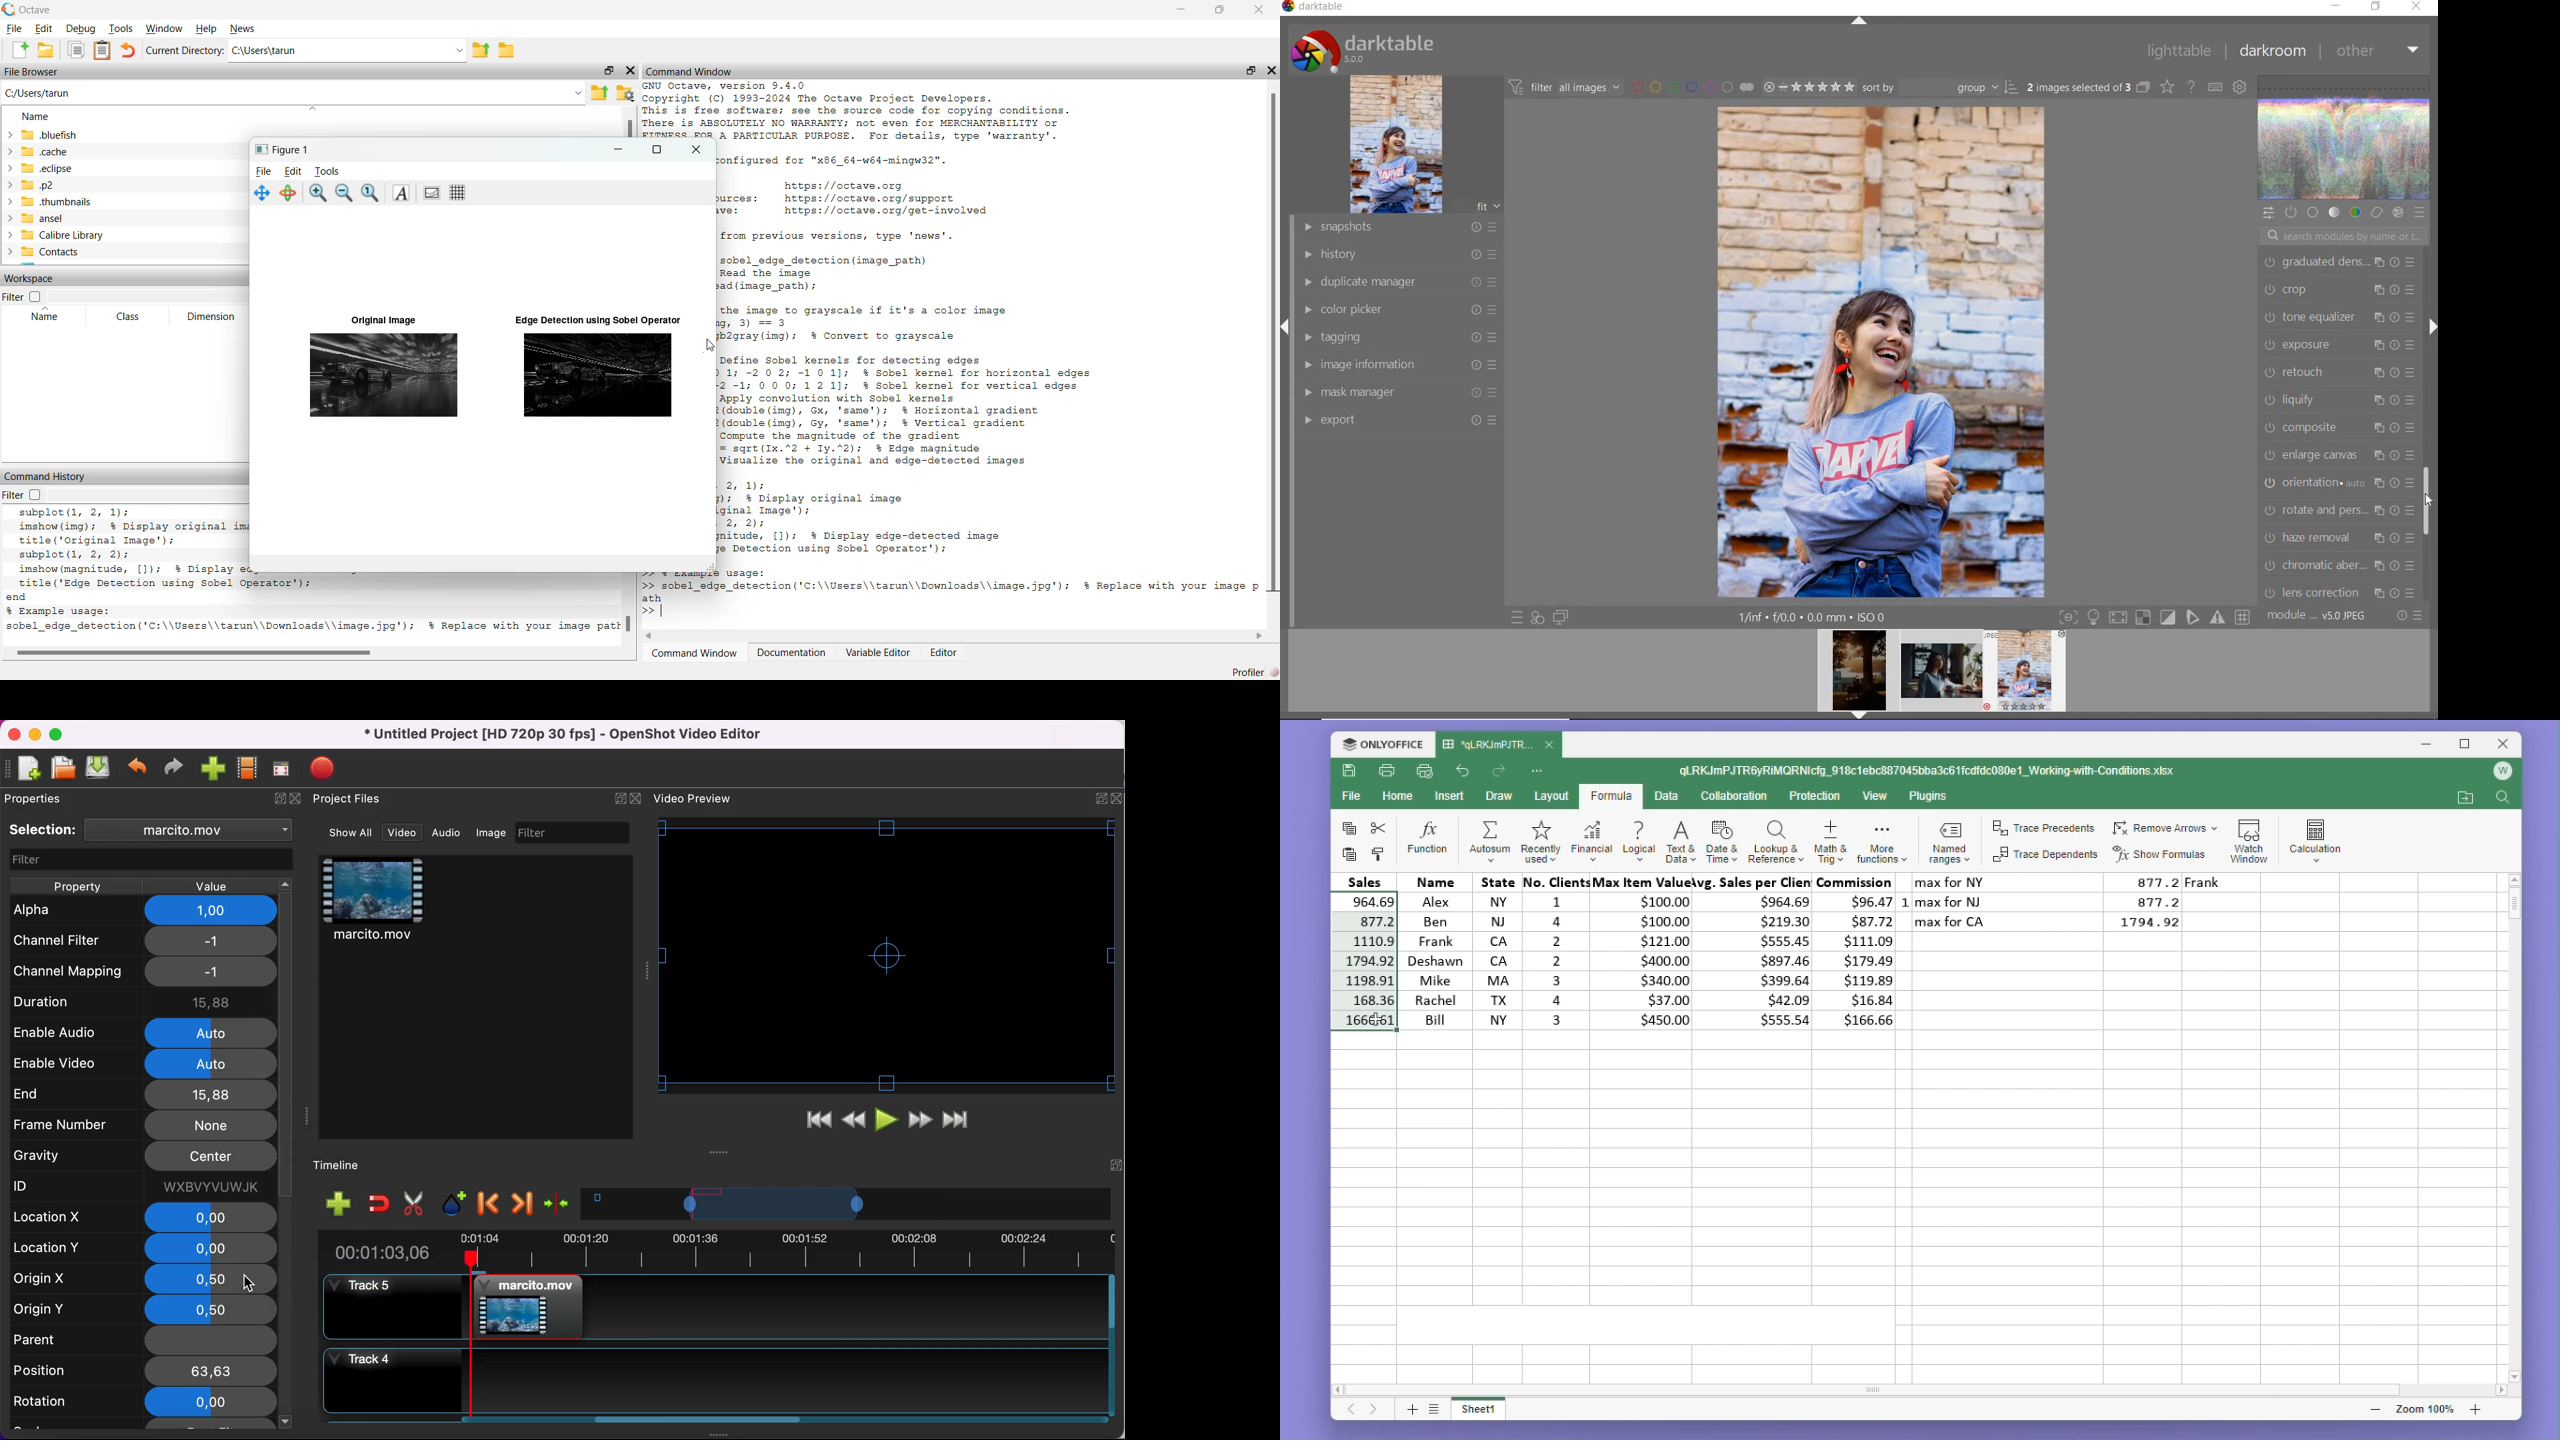  Describe the element at coordinates (2030, 674) in the screenshot. I see `image preview` at that location.